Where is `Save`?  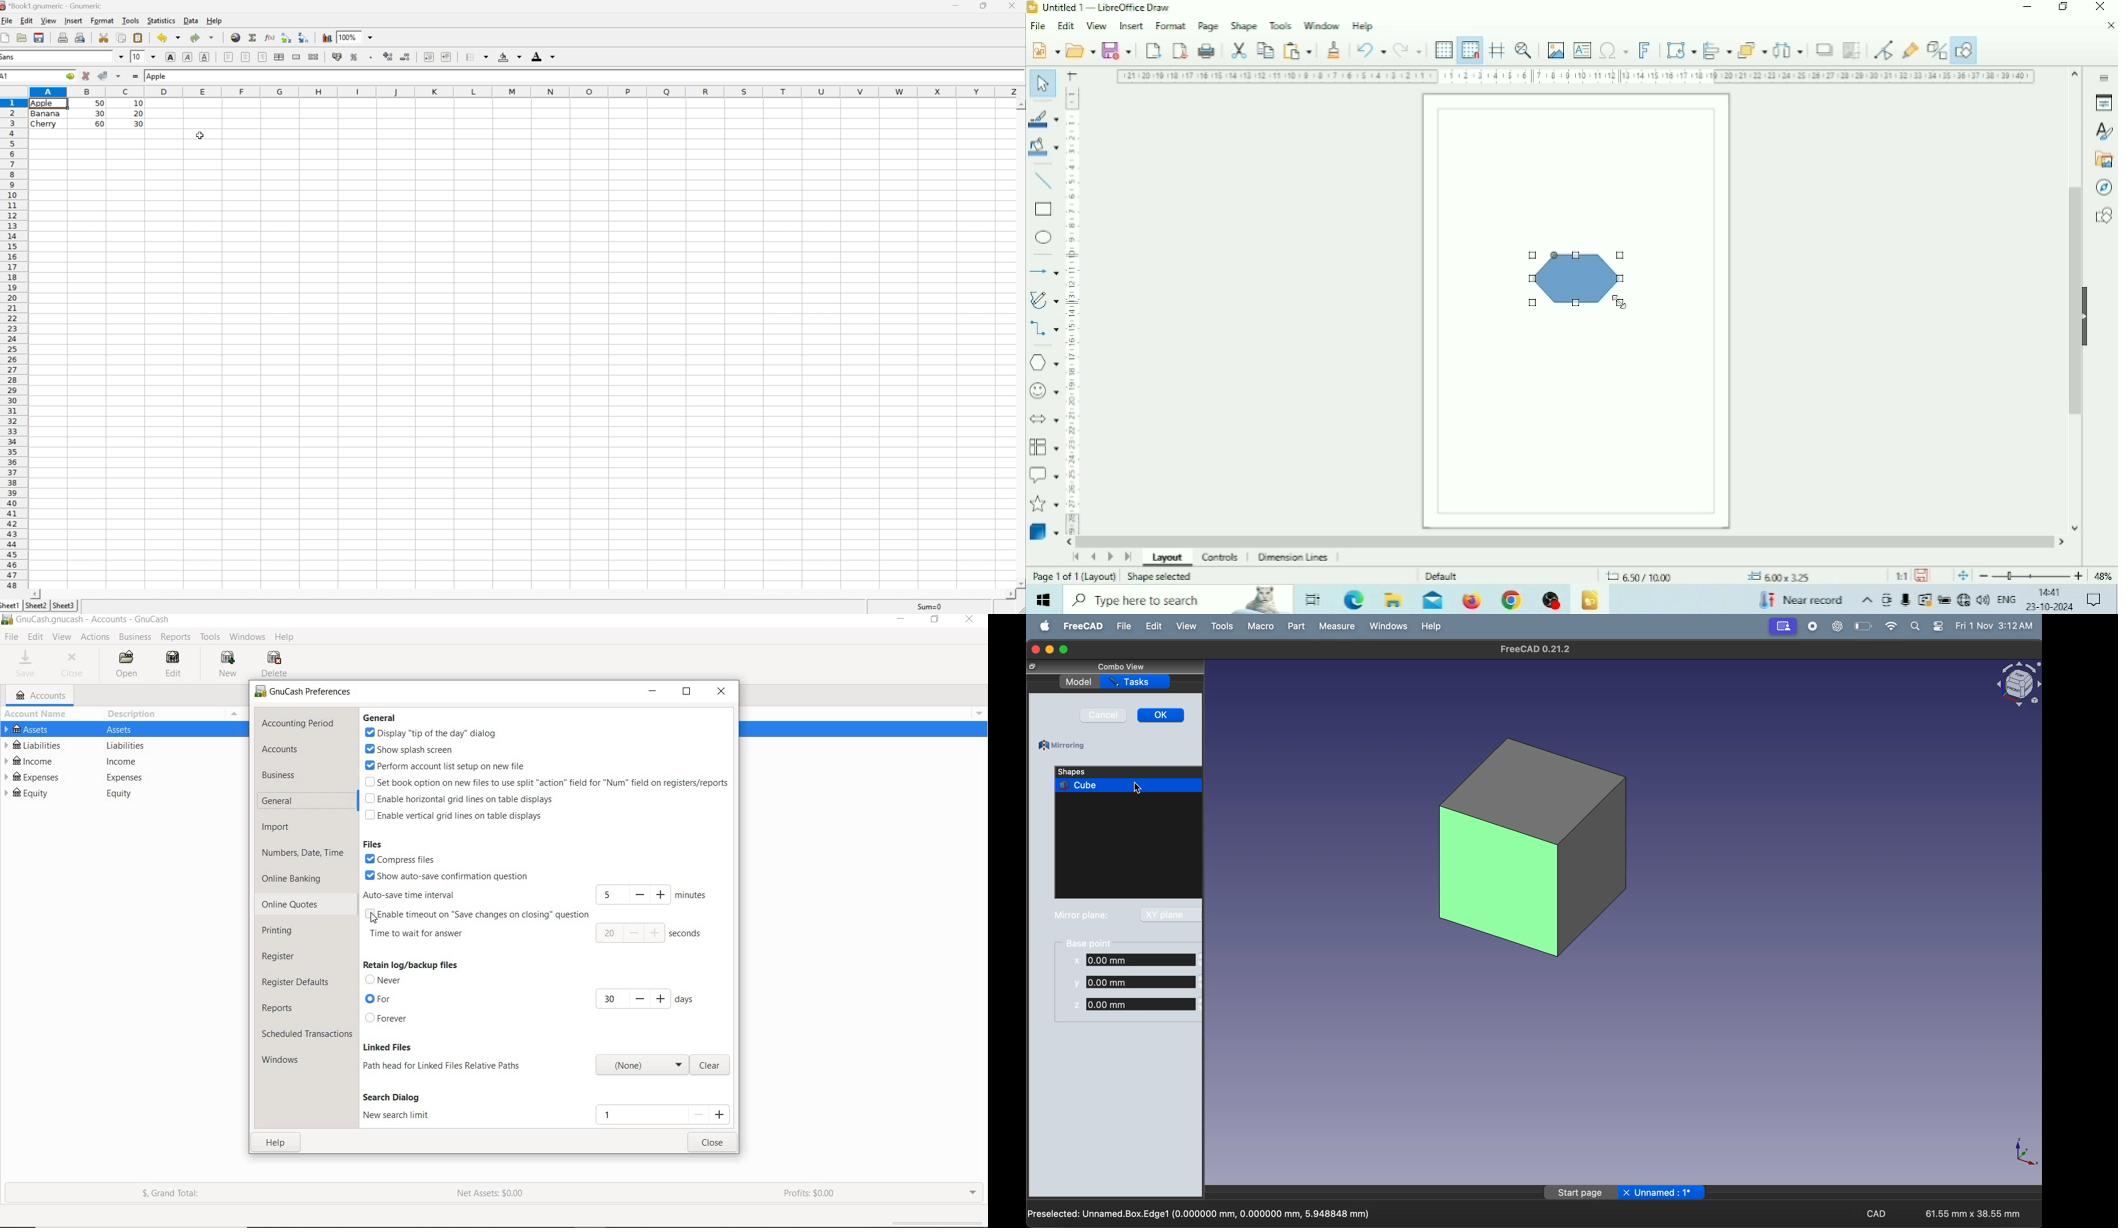 Save is located at coordinates (1922, 576).